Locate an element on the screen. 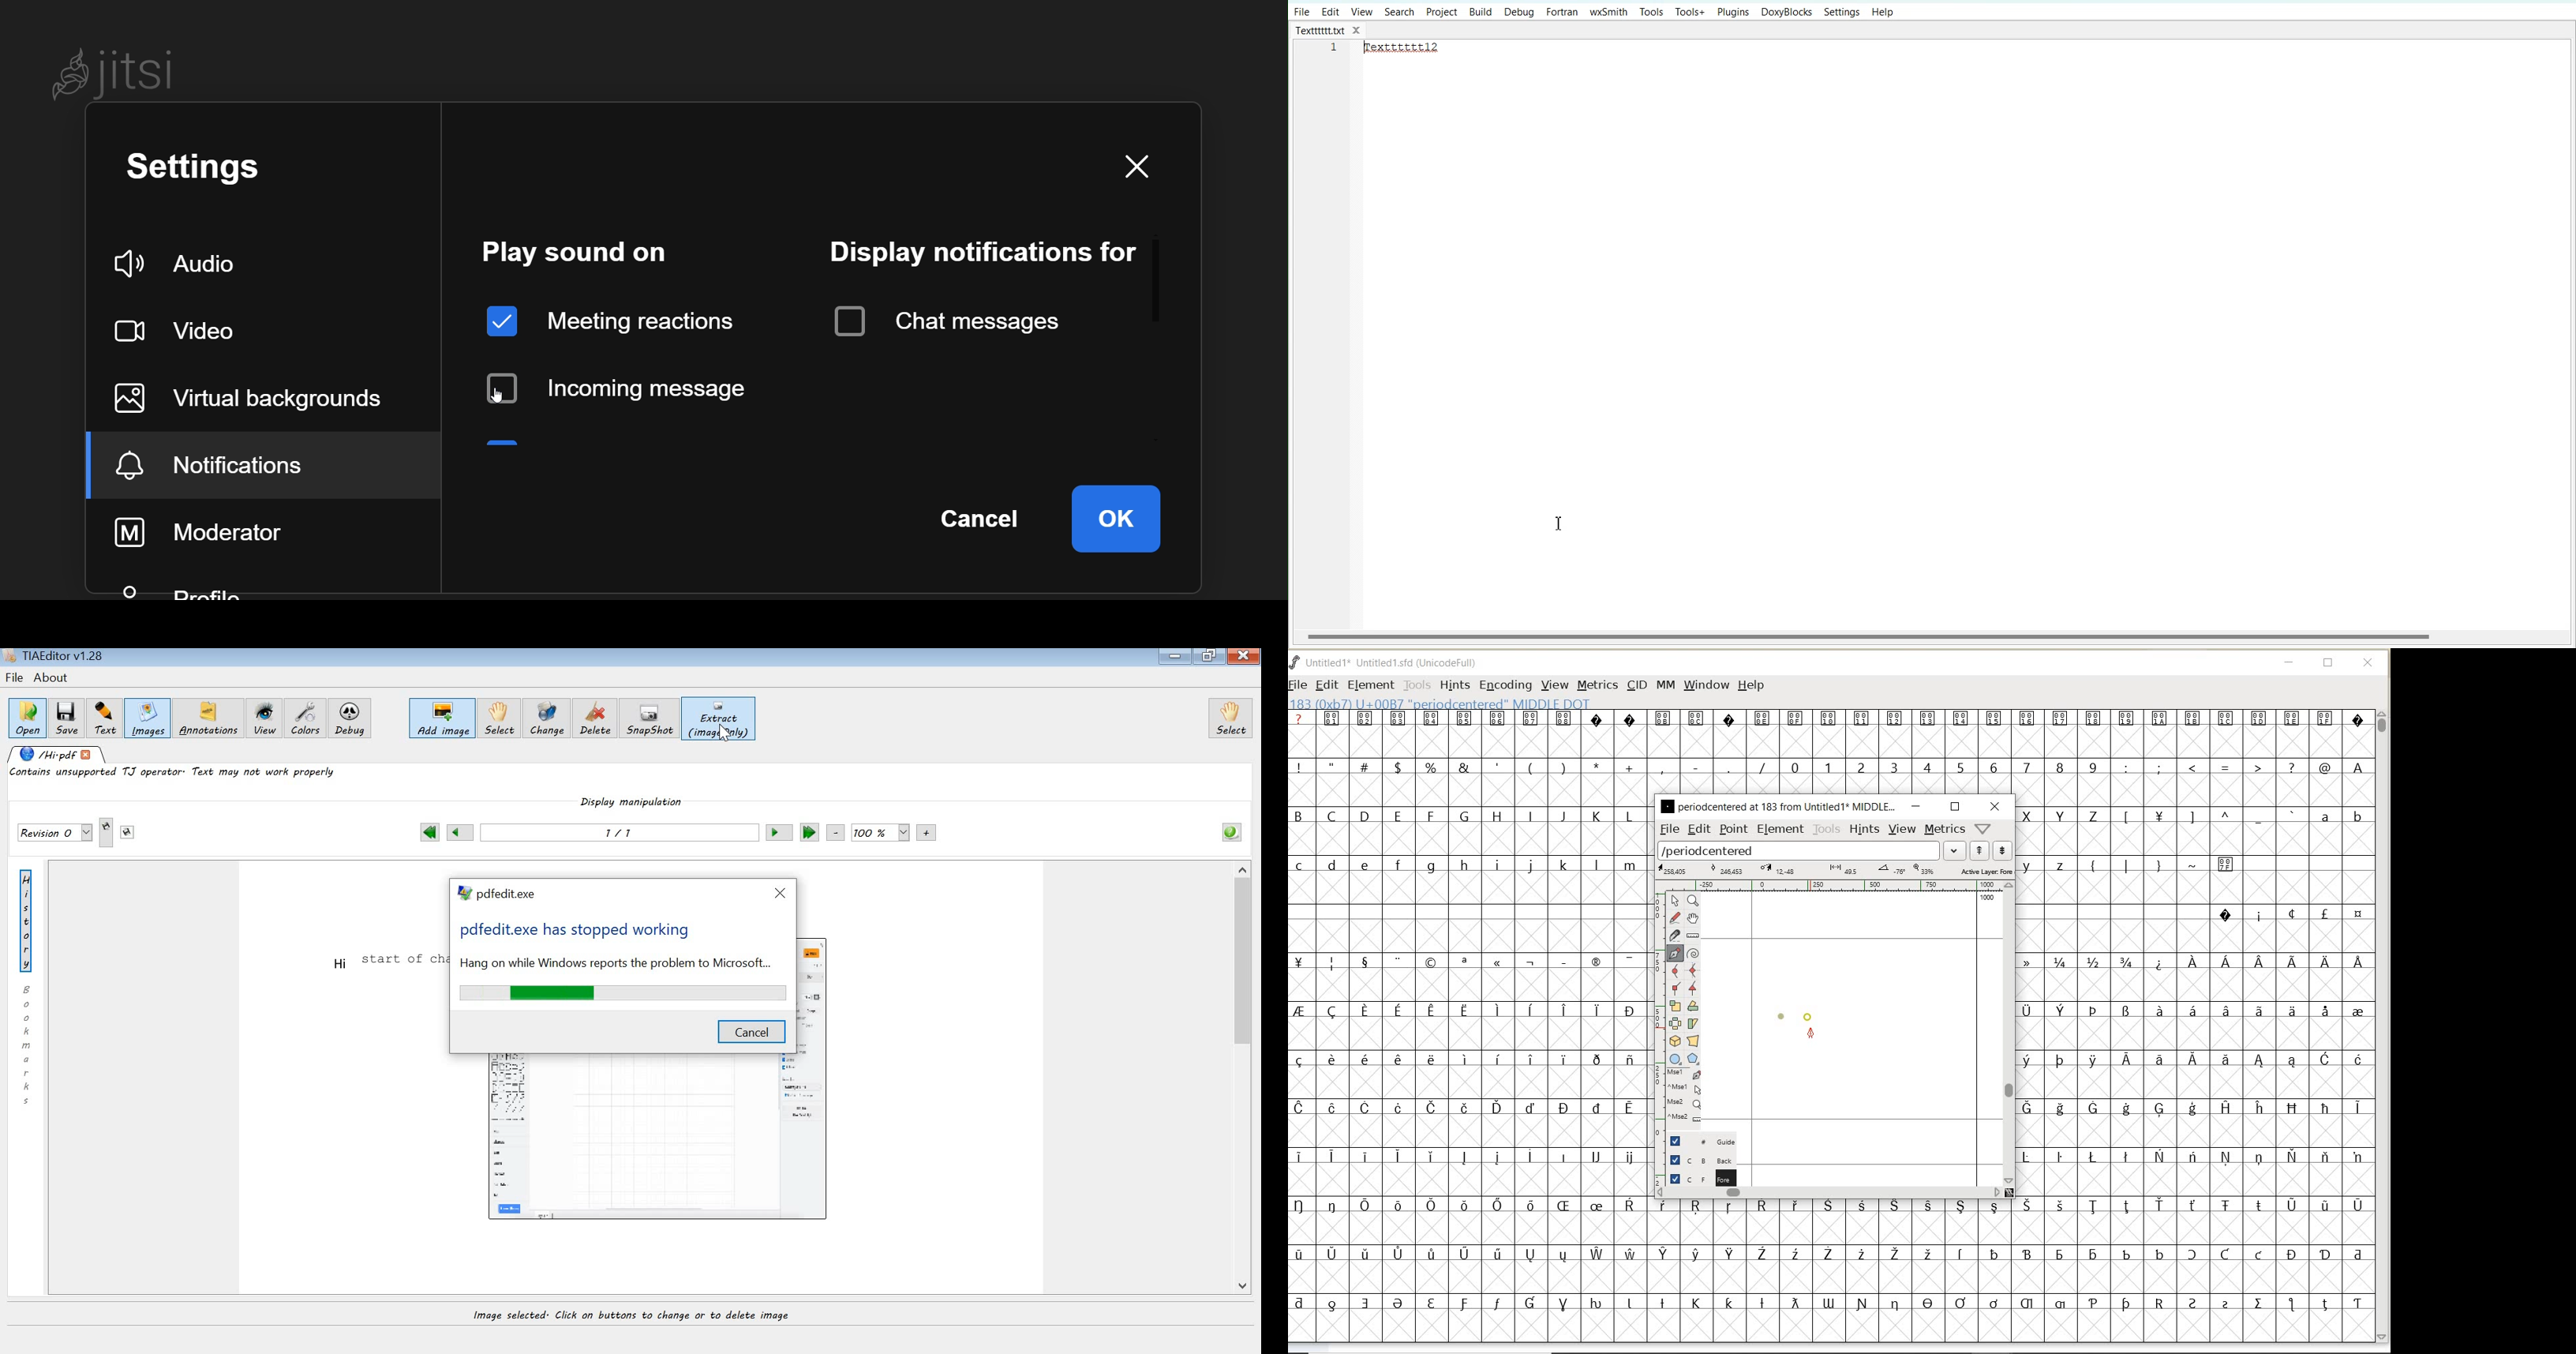 The height and width of the screenshot is (1372, 2576). scrollbar is located at coordinates (2010, 1032).